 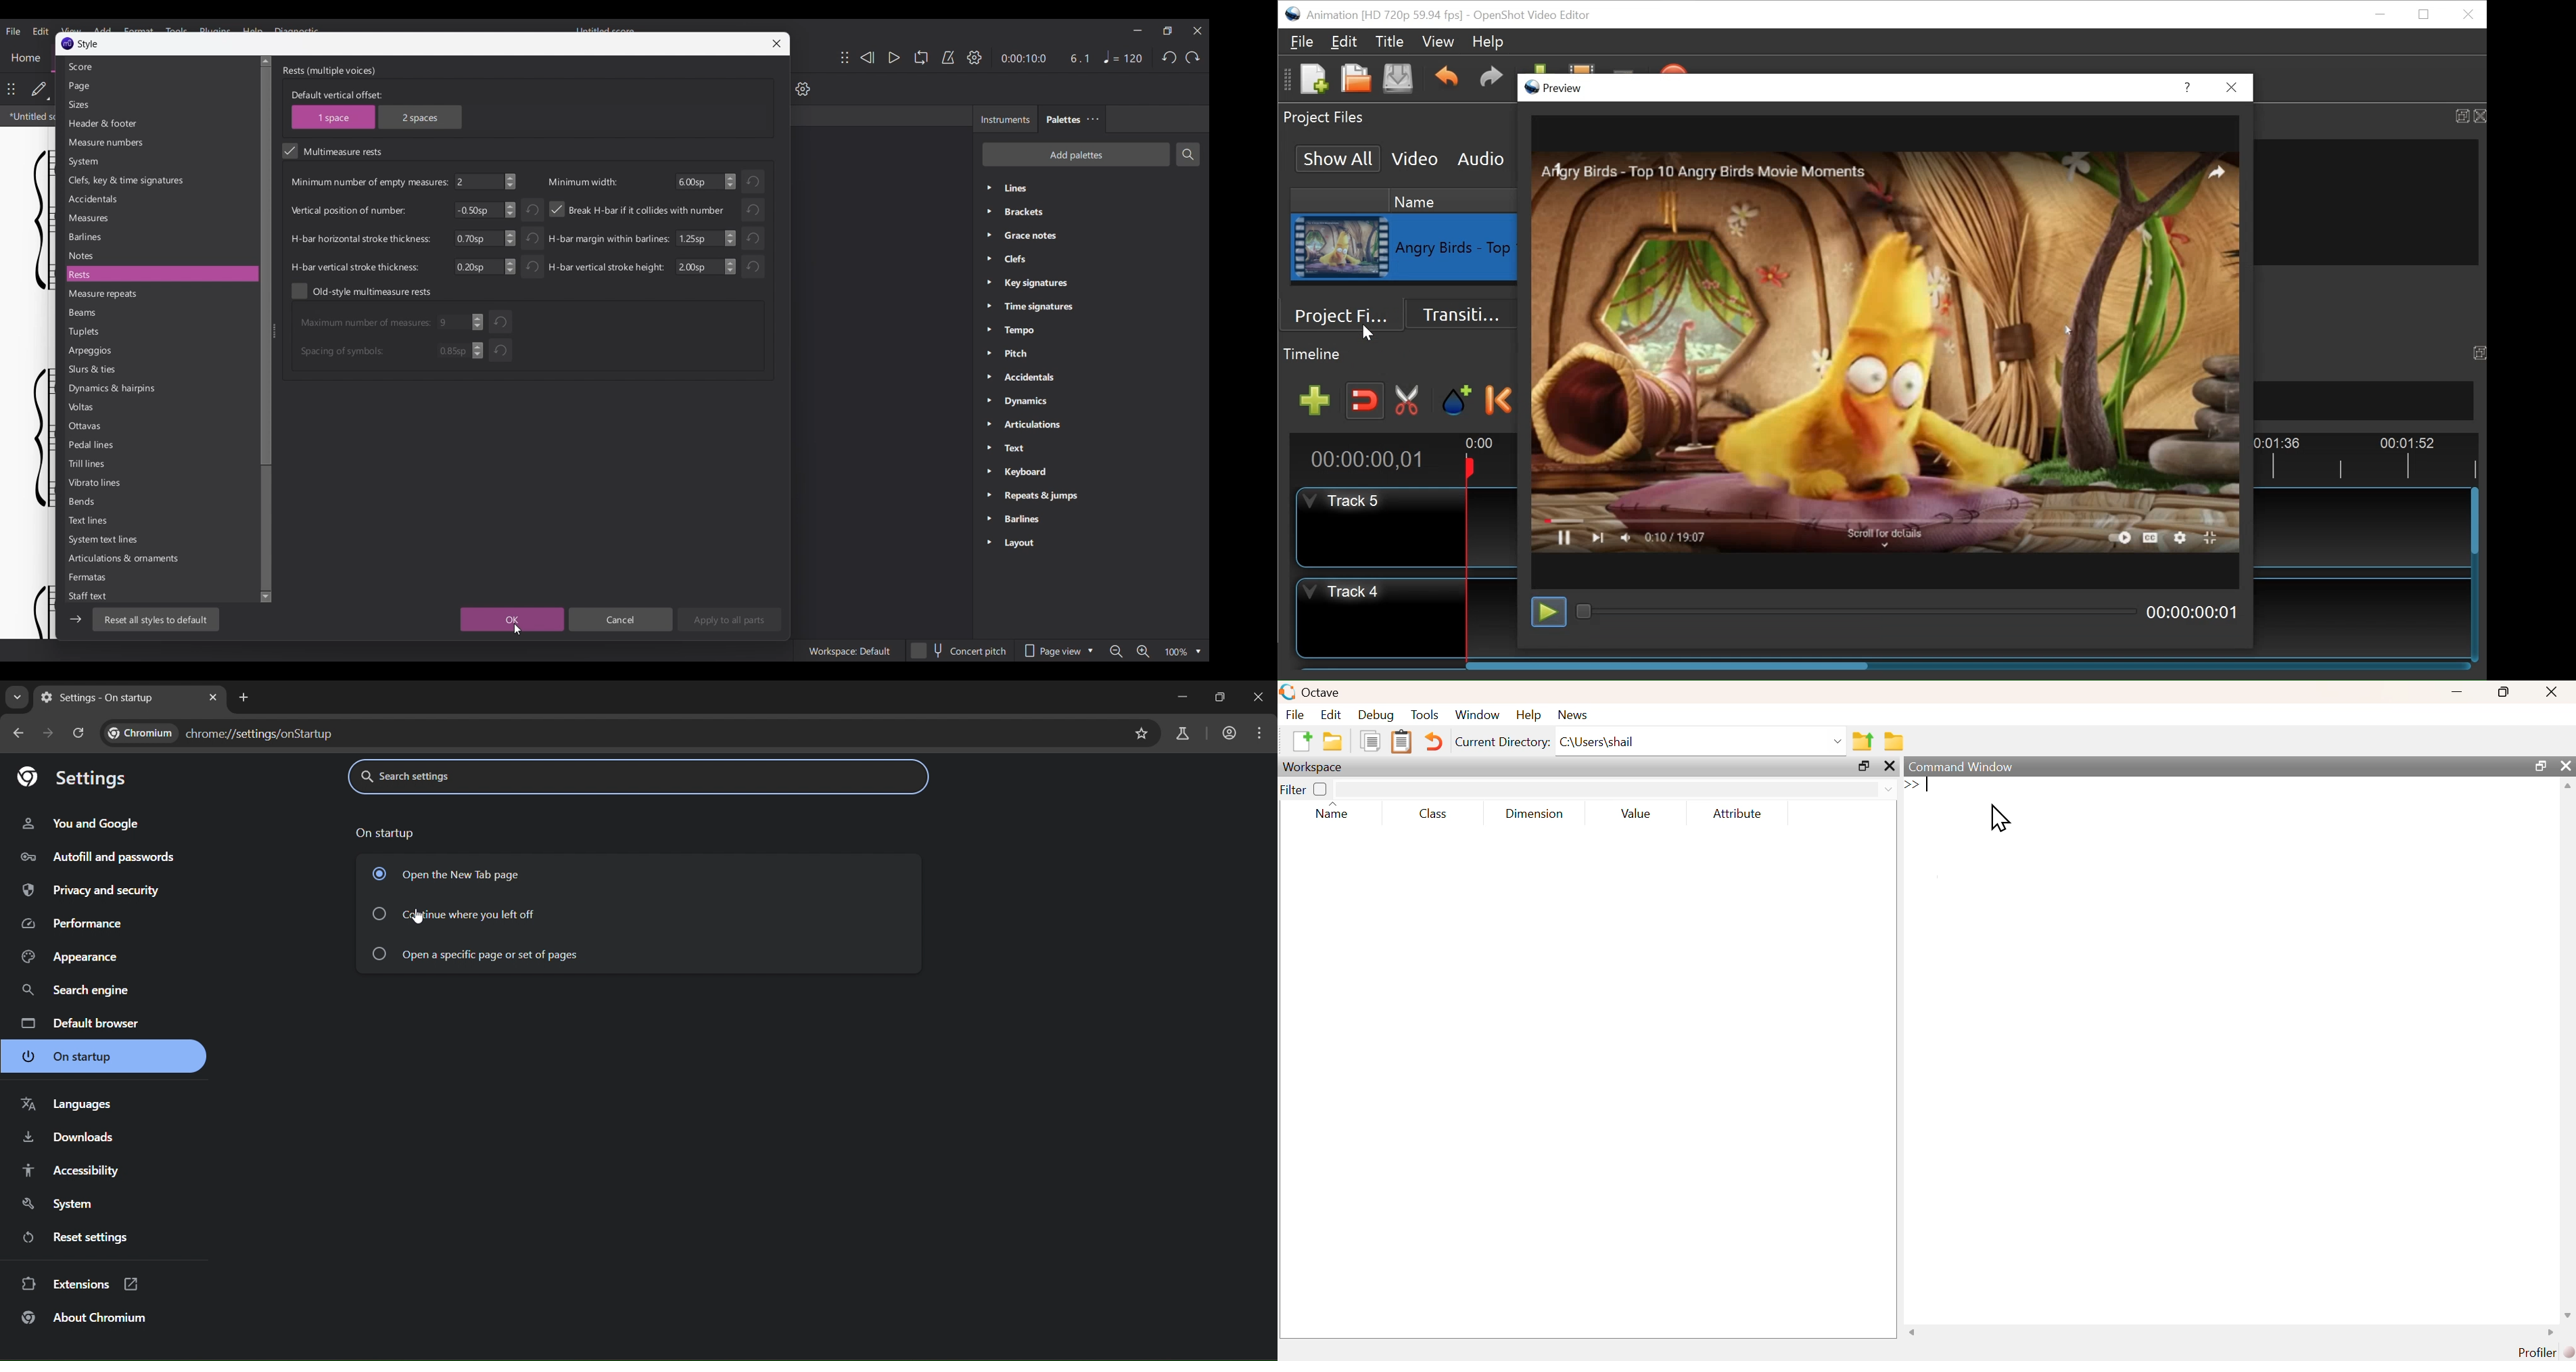 I want to click on settings, so click(x=75, y=778).